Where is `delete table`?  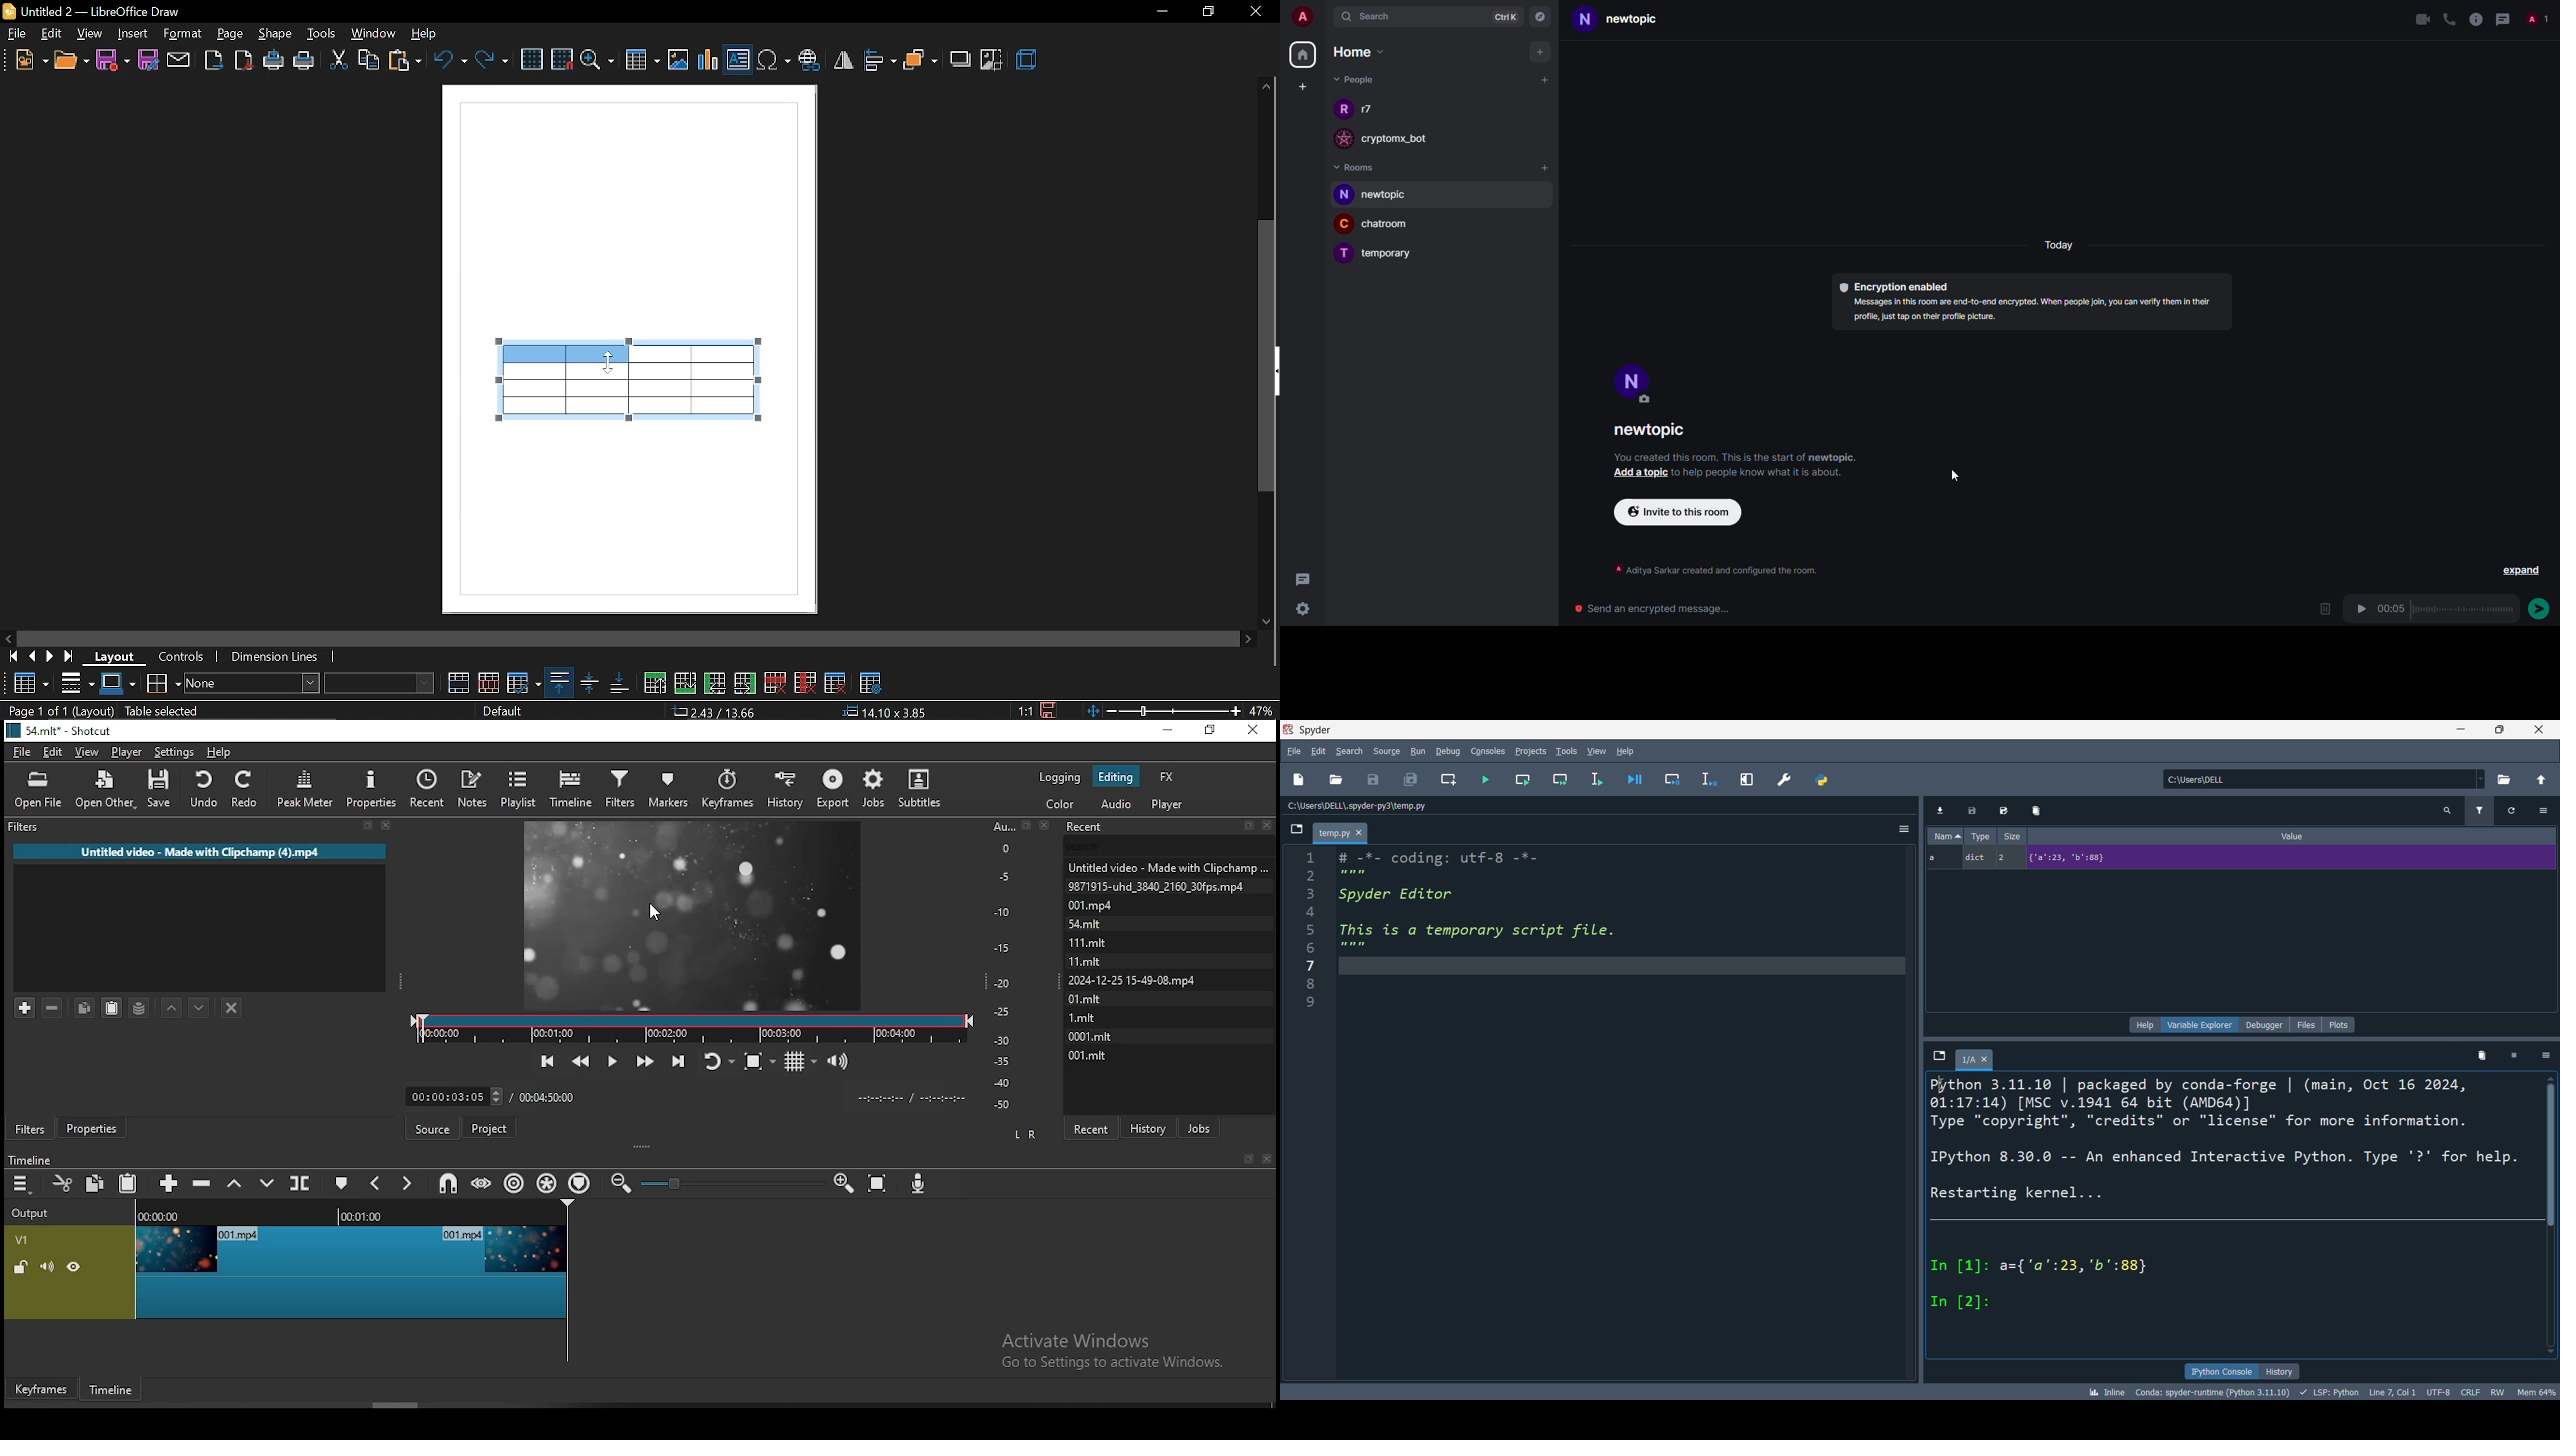
delete table is located at coordinates (834, 682).